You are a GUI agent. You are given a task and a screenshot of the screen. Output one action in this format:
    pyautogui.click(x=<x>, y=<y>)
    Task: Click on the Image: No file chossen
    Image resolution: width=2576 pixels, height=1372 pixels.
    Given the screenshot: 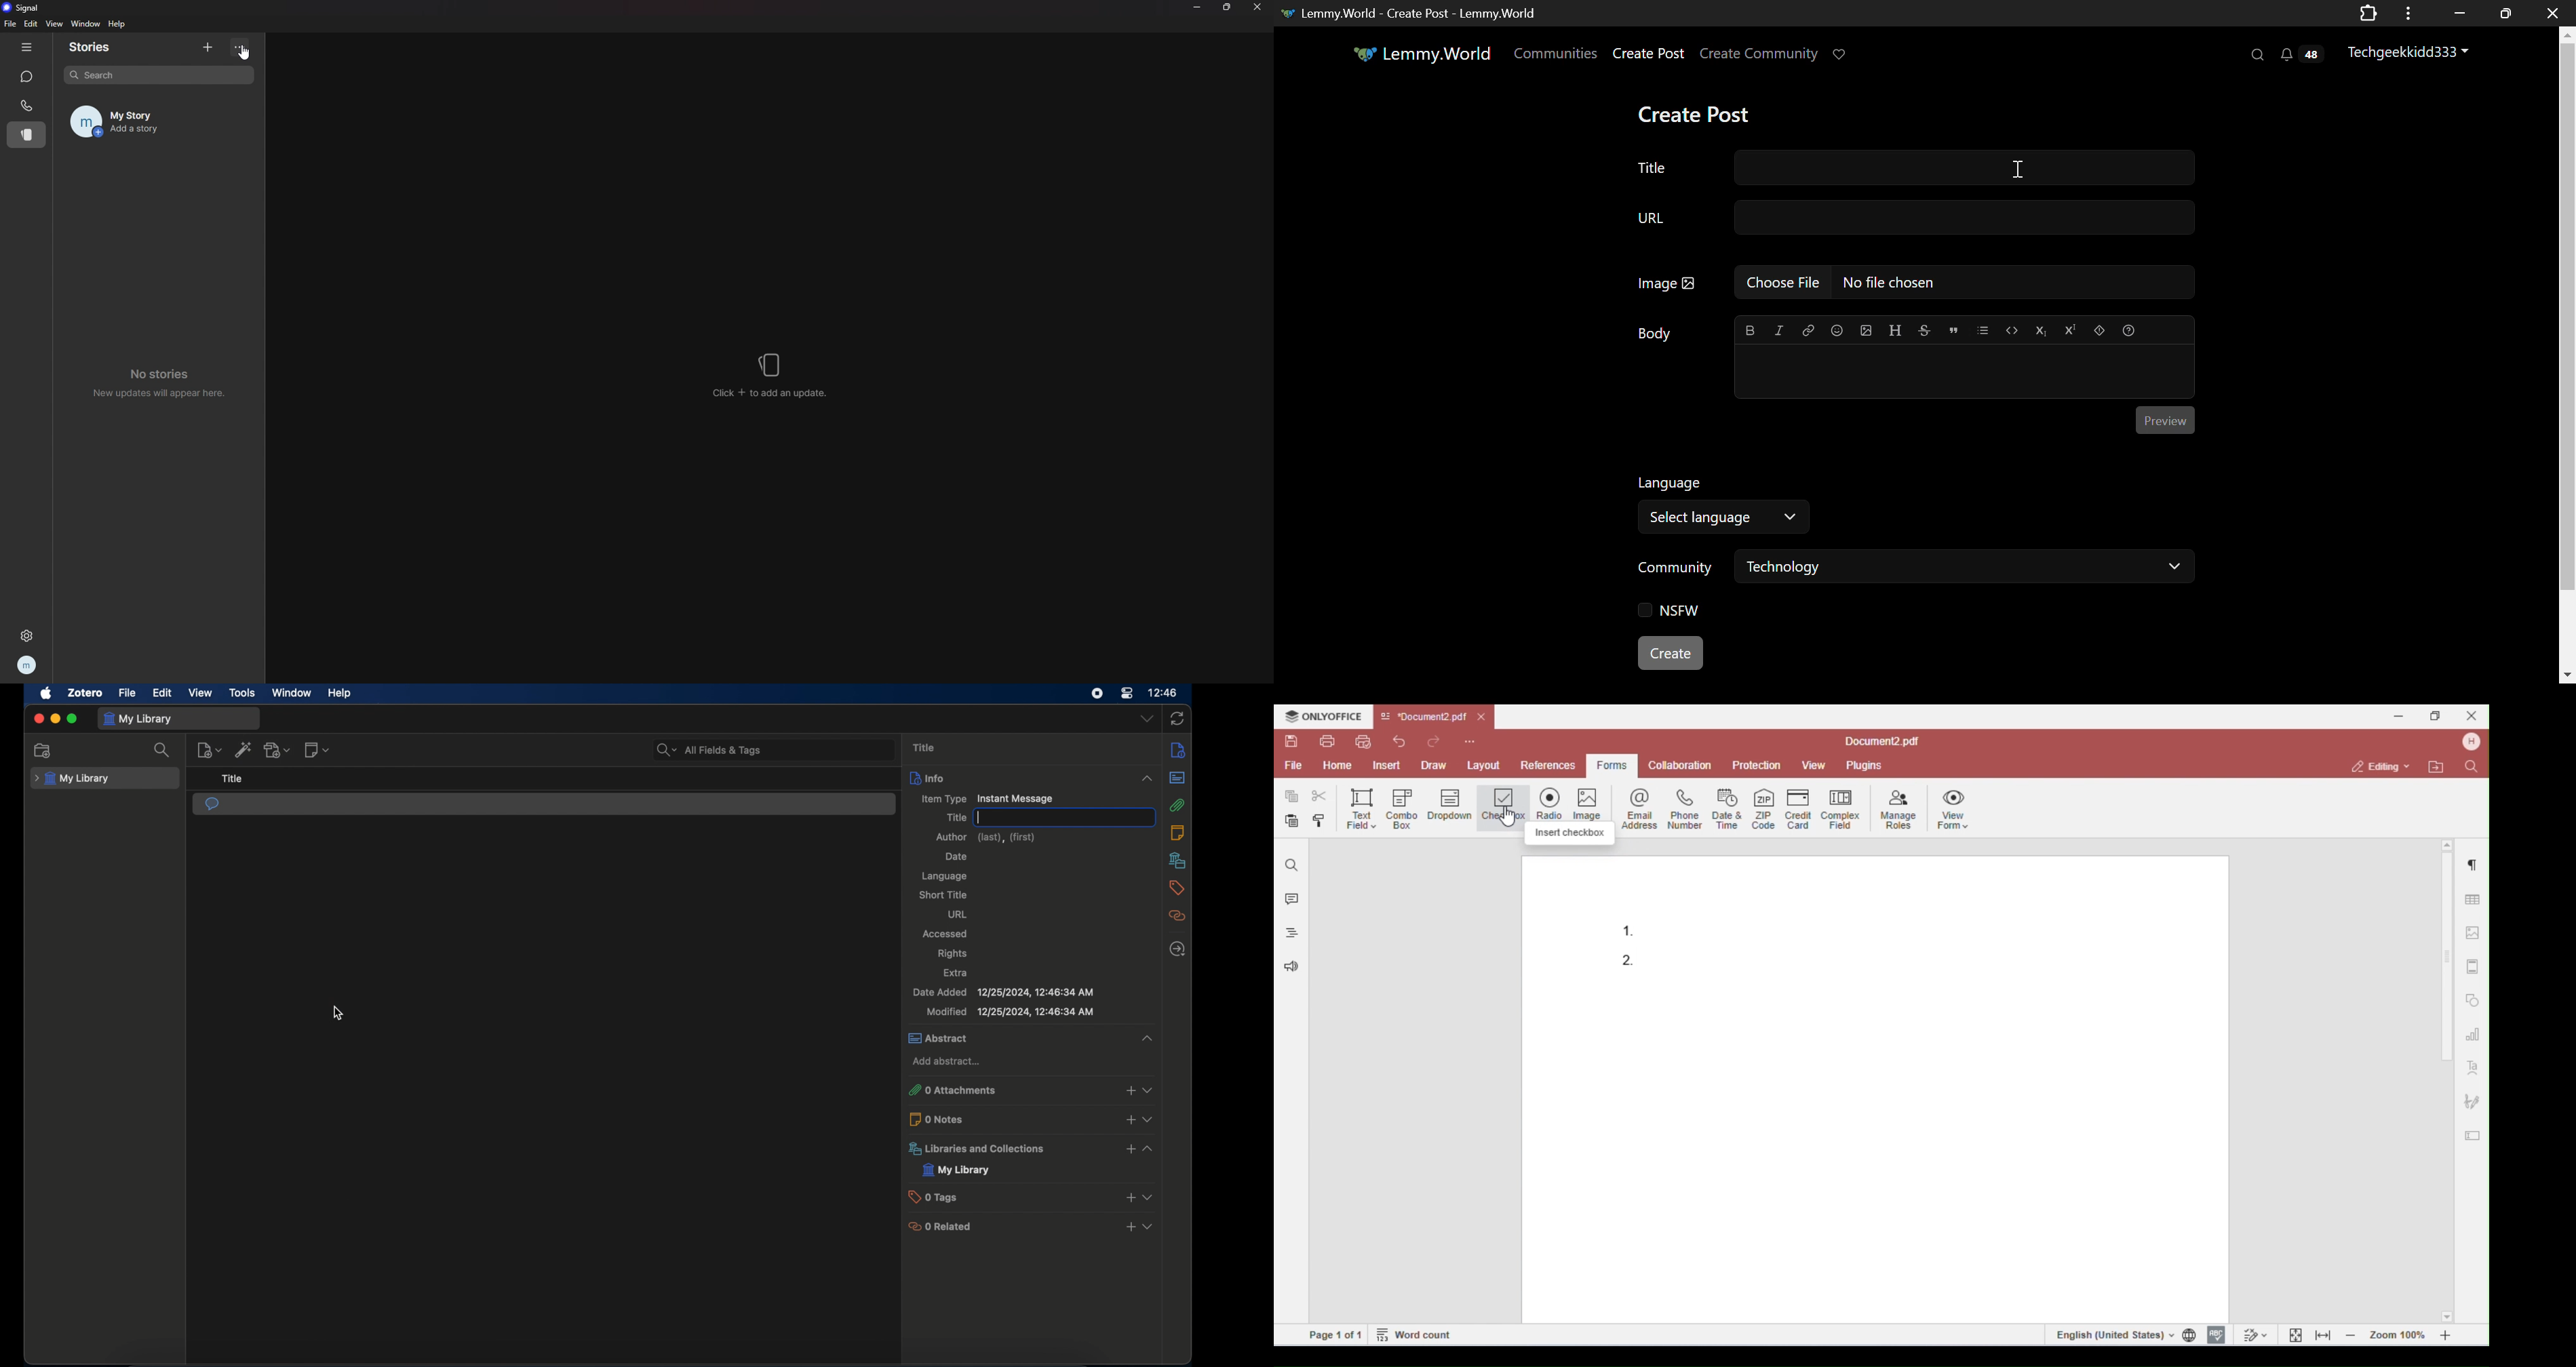 What is the action you would take?
    pyautogui.click(x=1910, y=281)
    